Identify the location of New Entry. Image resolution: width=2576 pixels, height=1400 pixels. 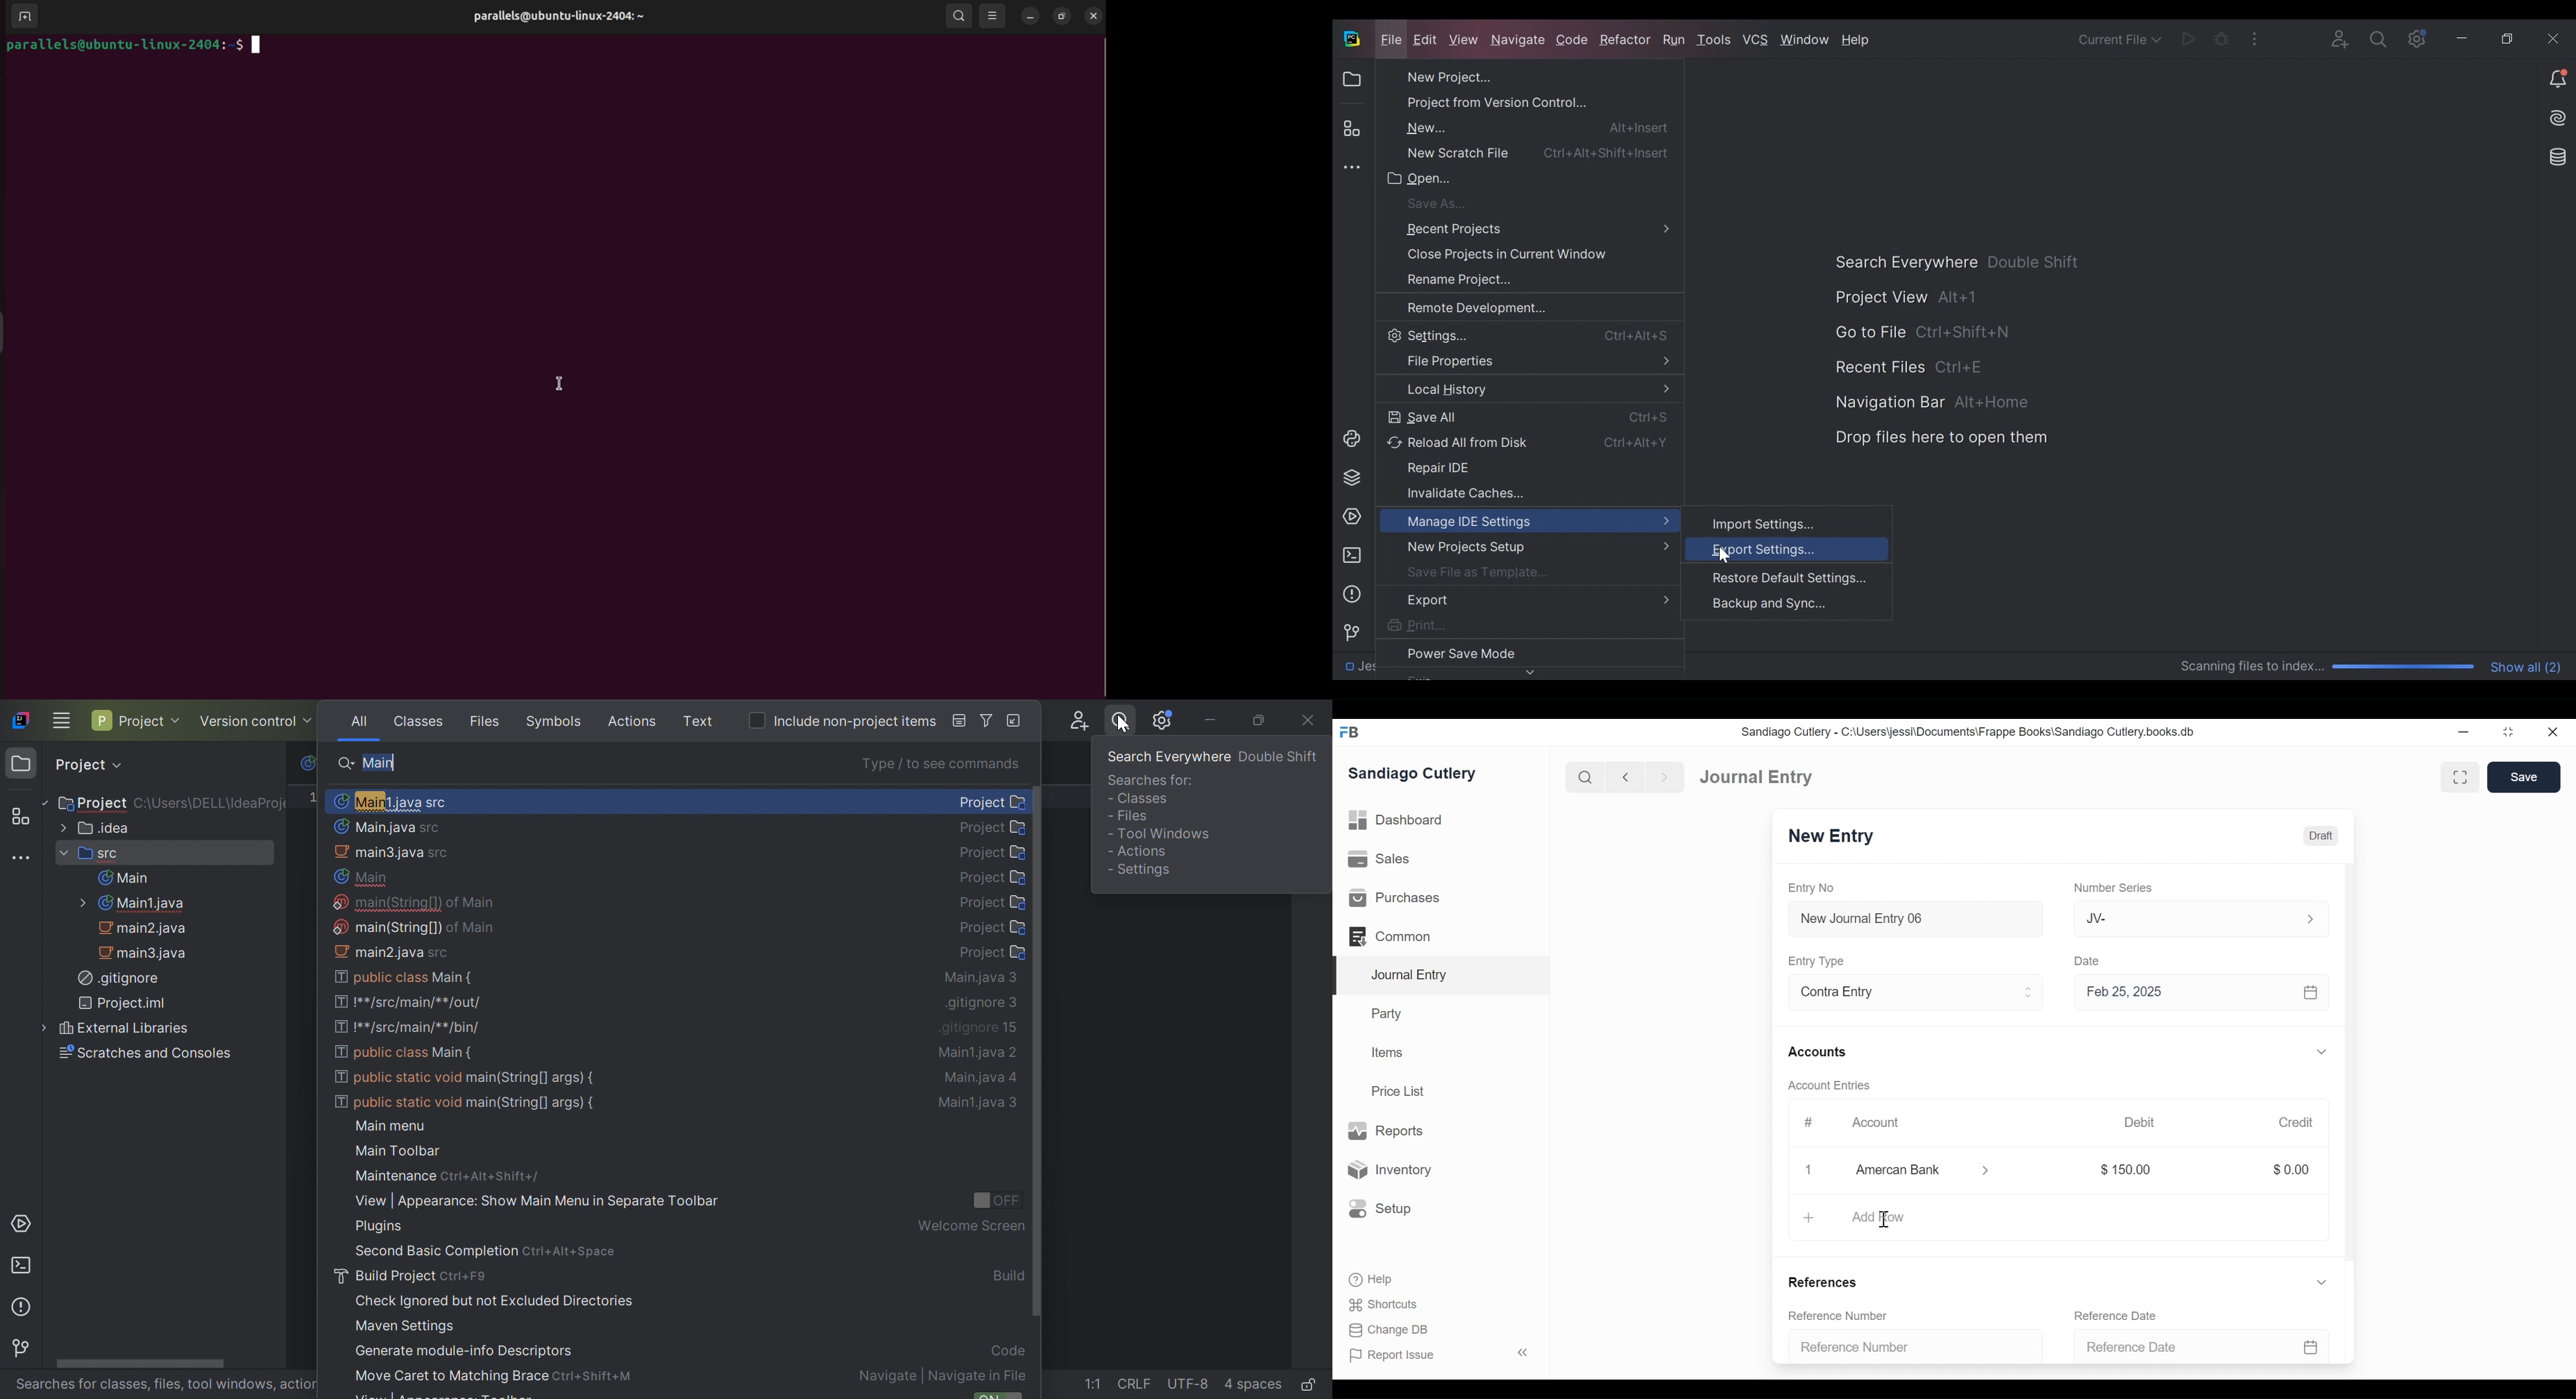
(1831, 836).